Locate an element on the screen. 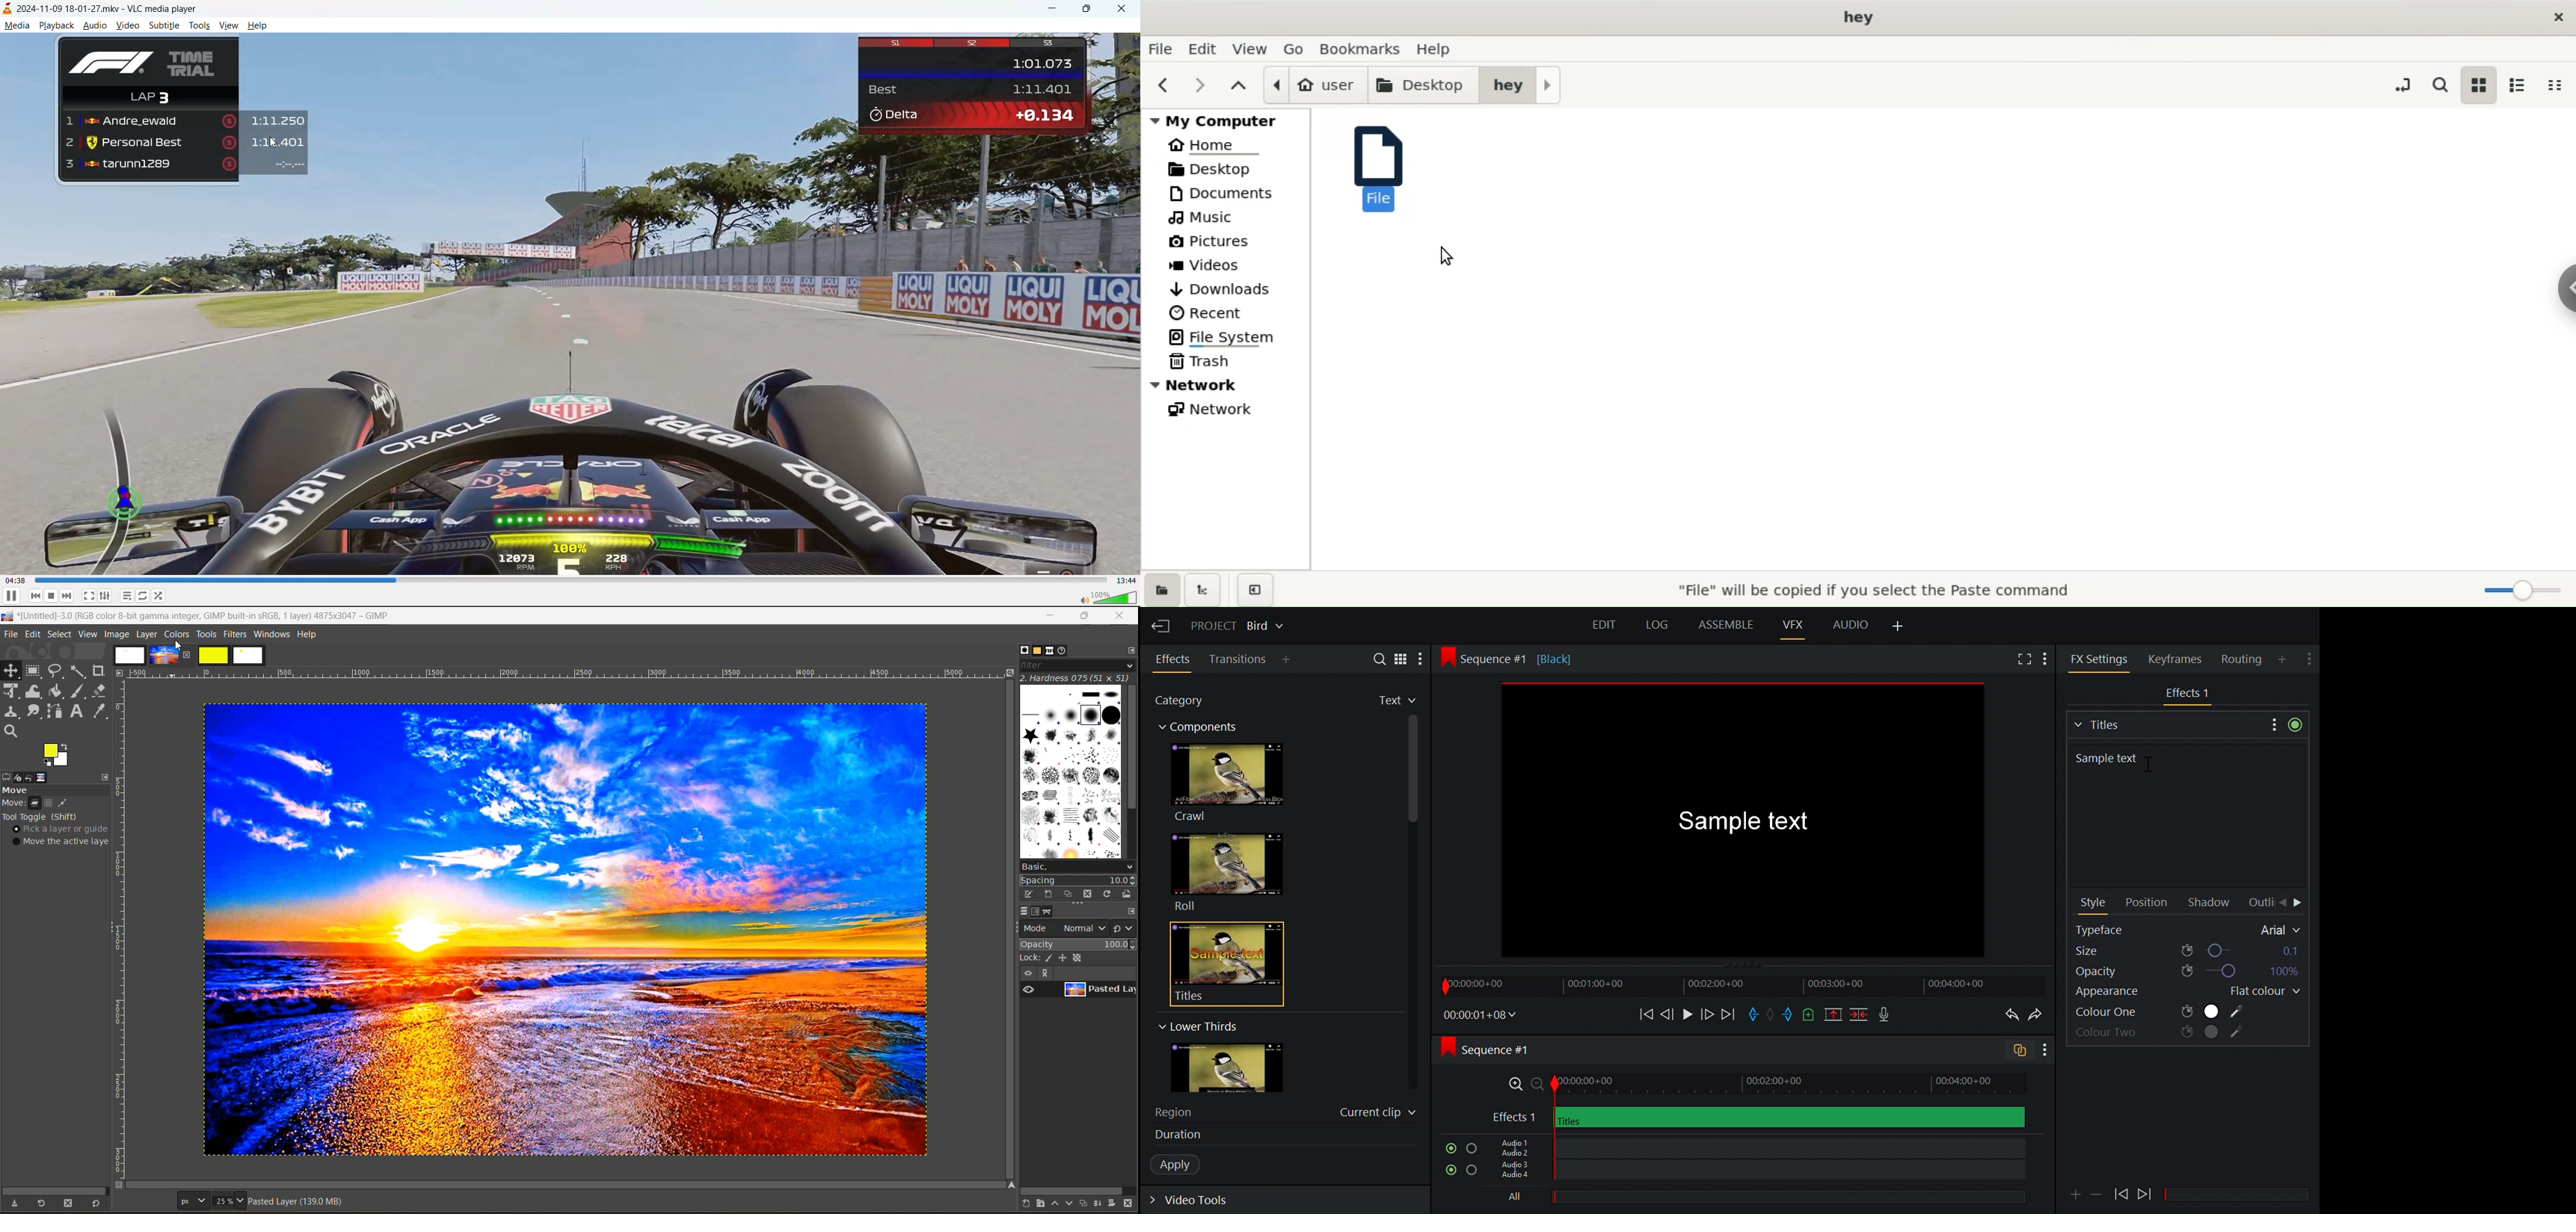  restore tool preset is located at coordinates (39, 1204).